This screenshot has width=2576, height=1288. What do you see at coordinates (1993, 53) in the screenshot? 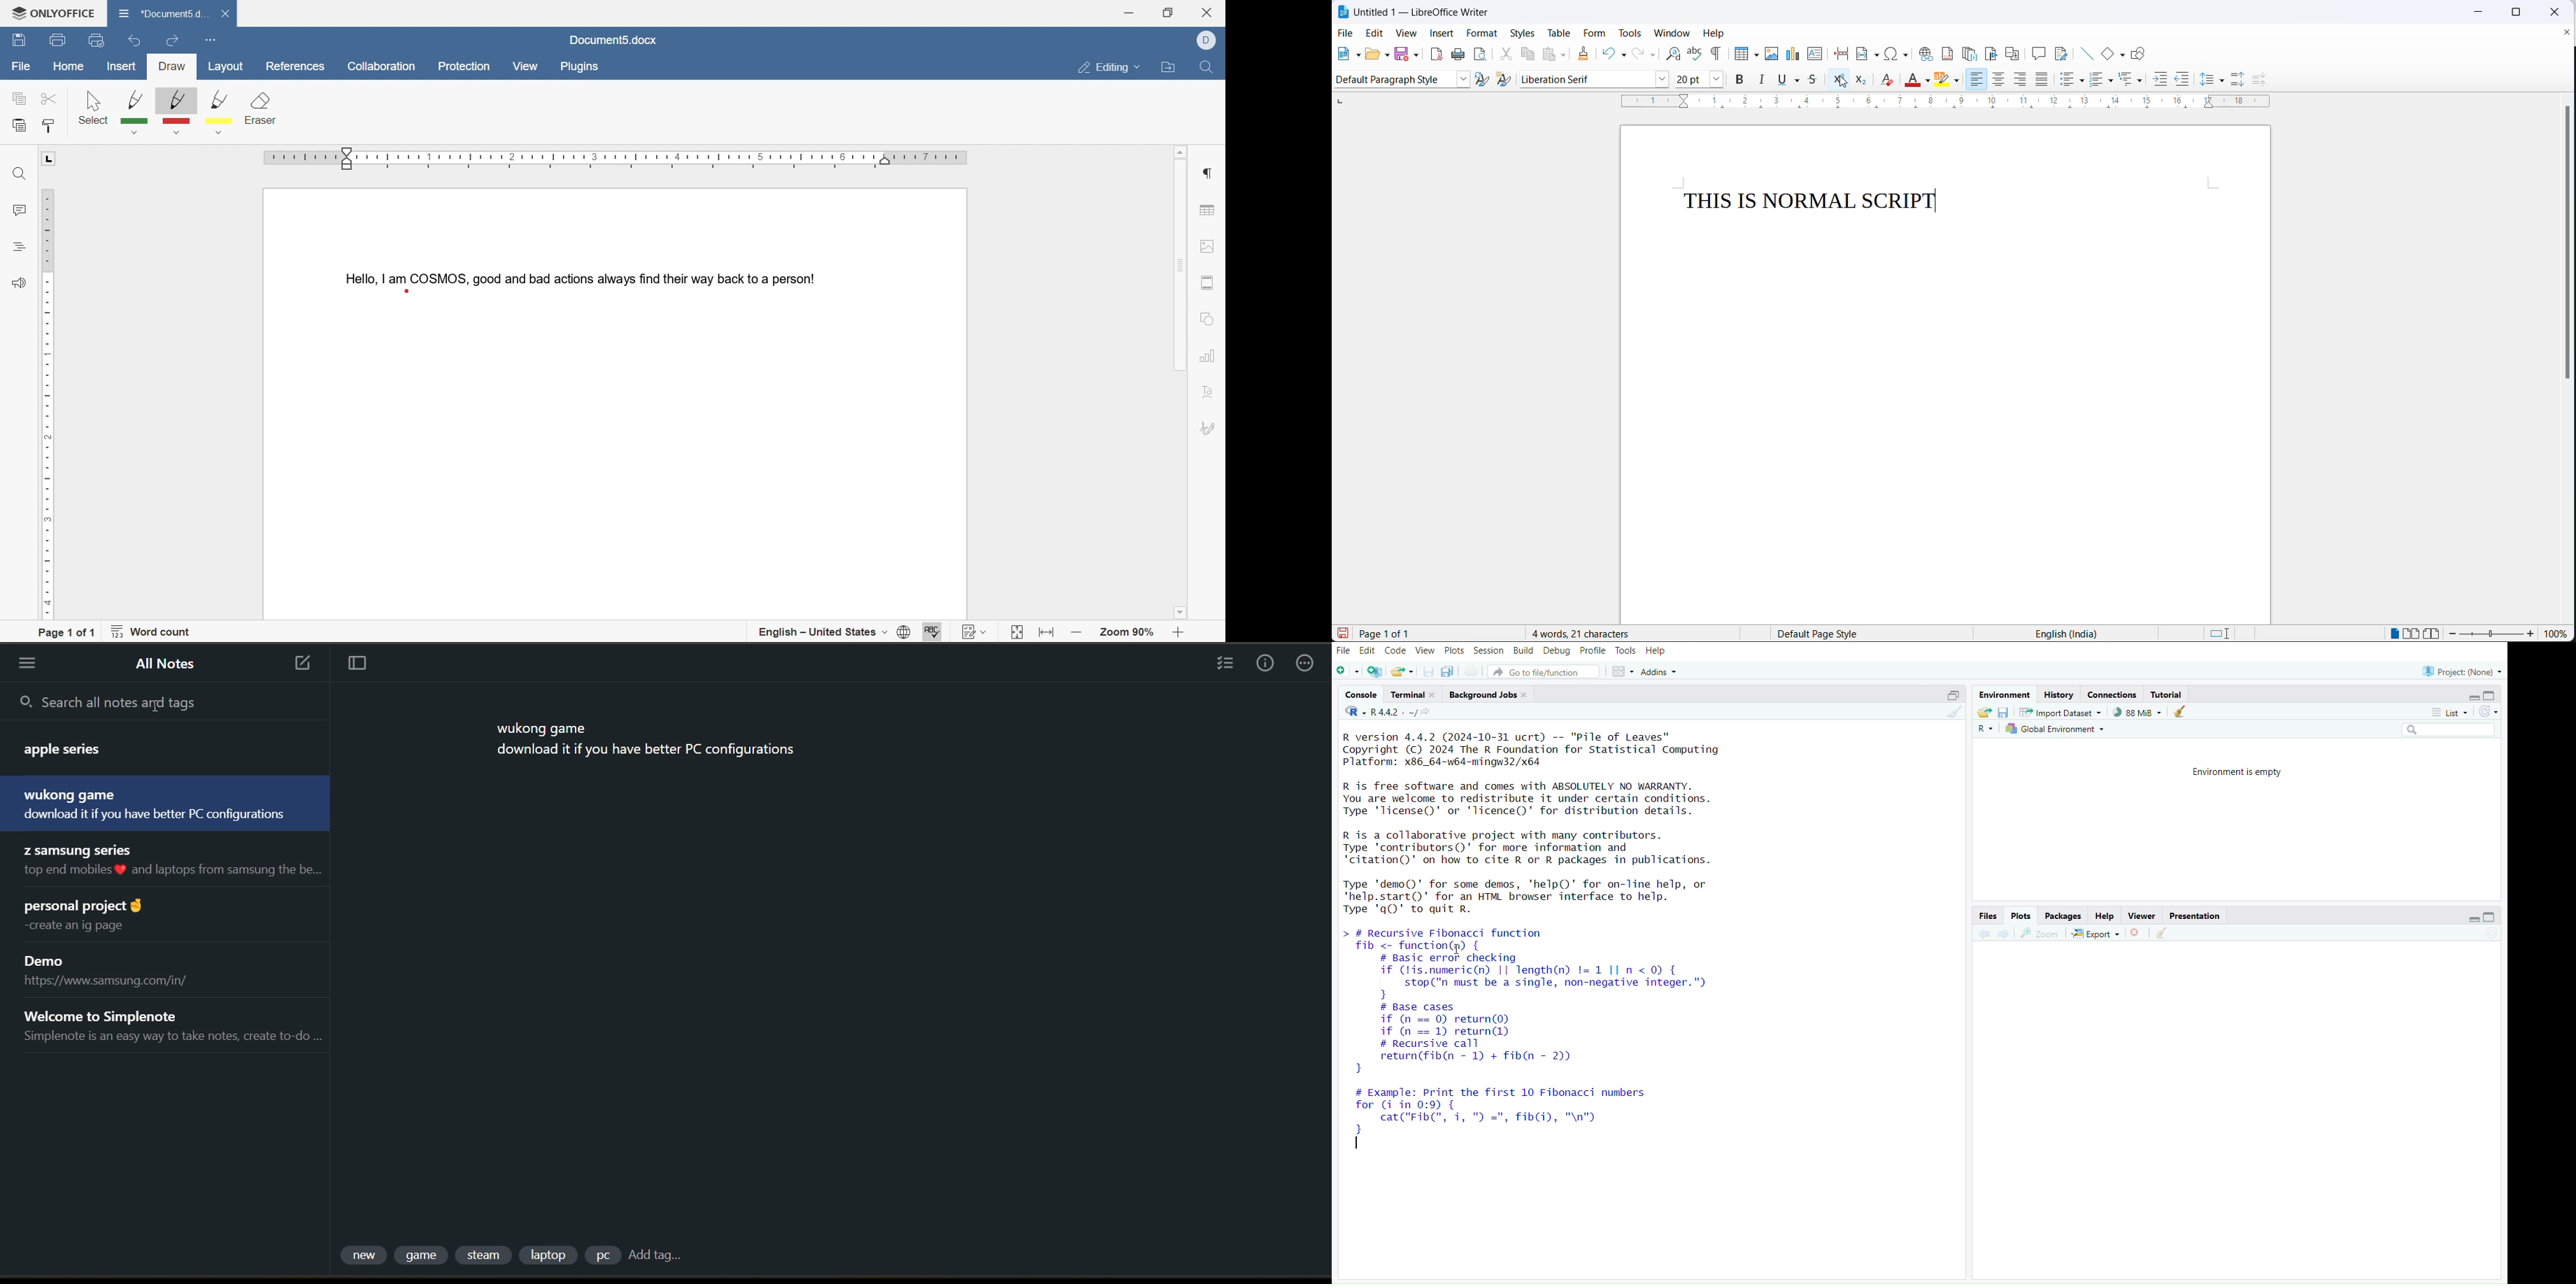
I see `insert bookmark` at bounding box center [1993, 53].